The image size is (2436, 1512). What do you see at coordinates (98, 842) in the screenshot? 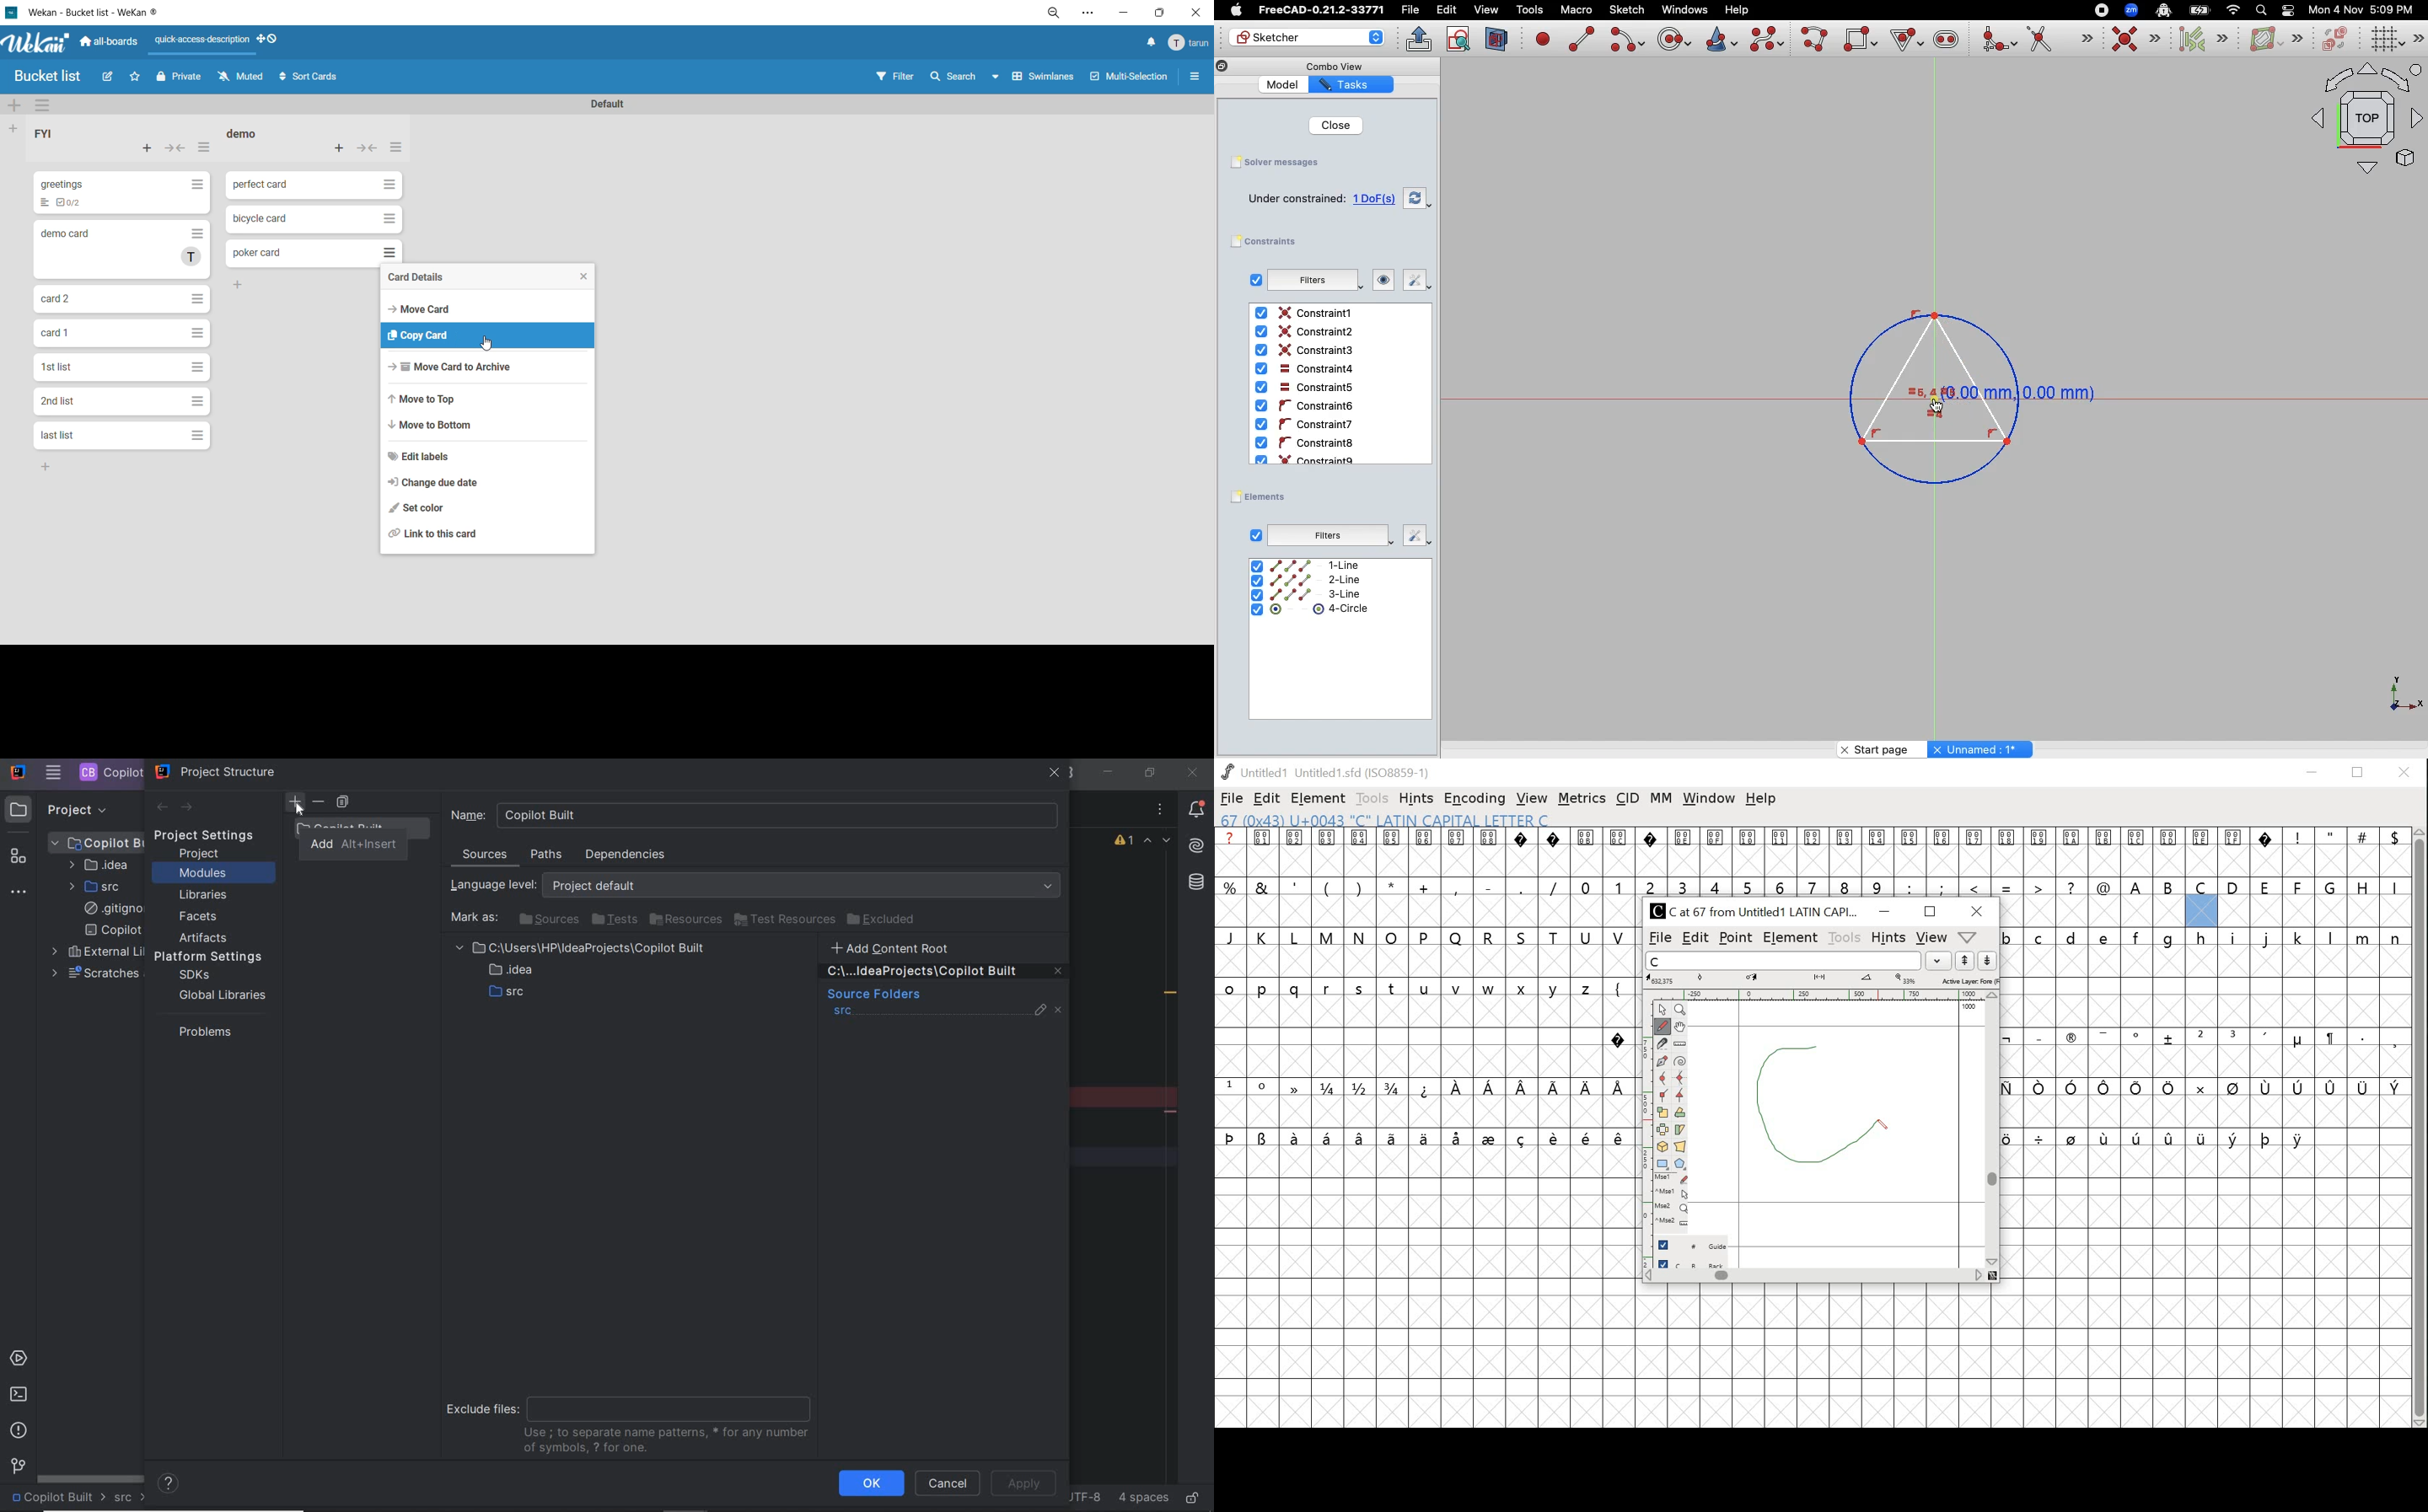
I see `PROJECT FILE ANME` at bounding box center [98, 842].